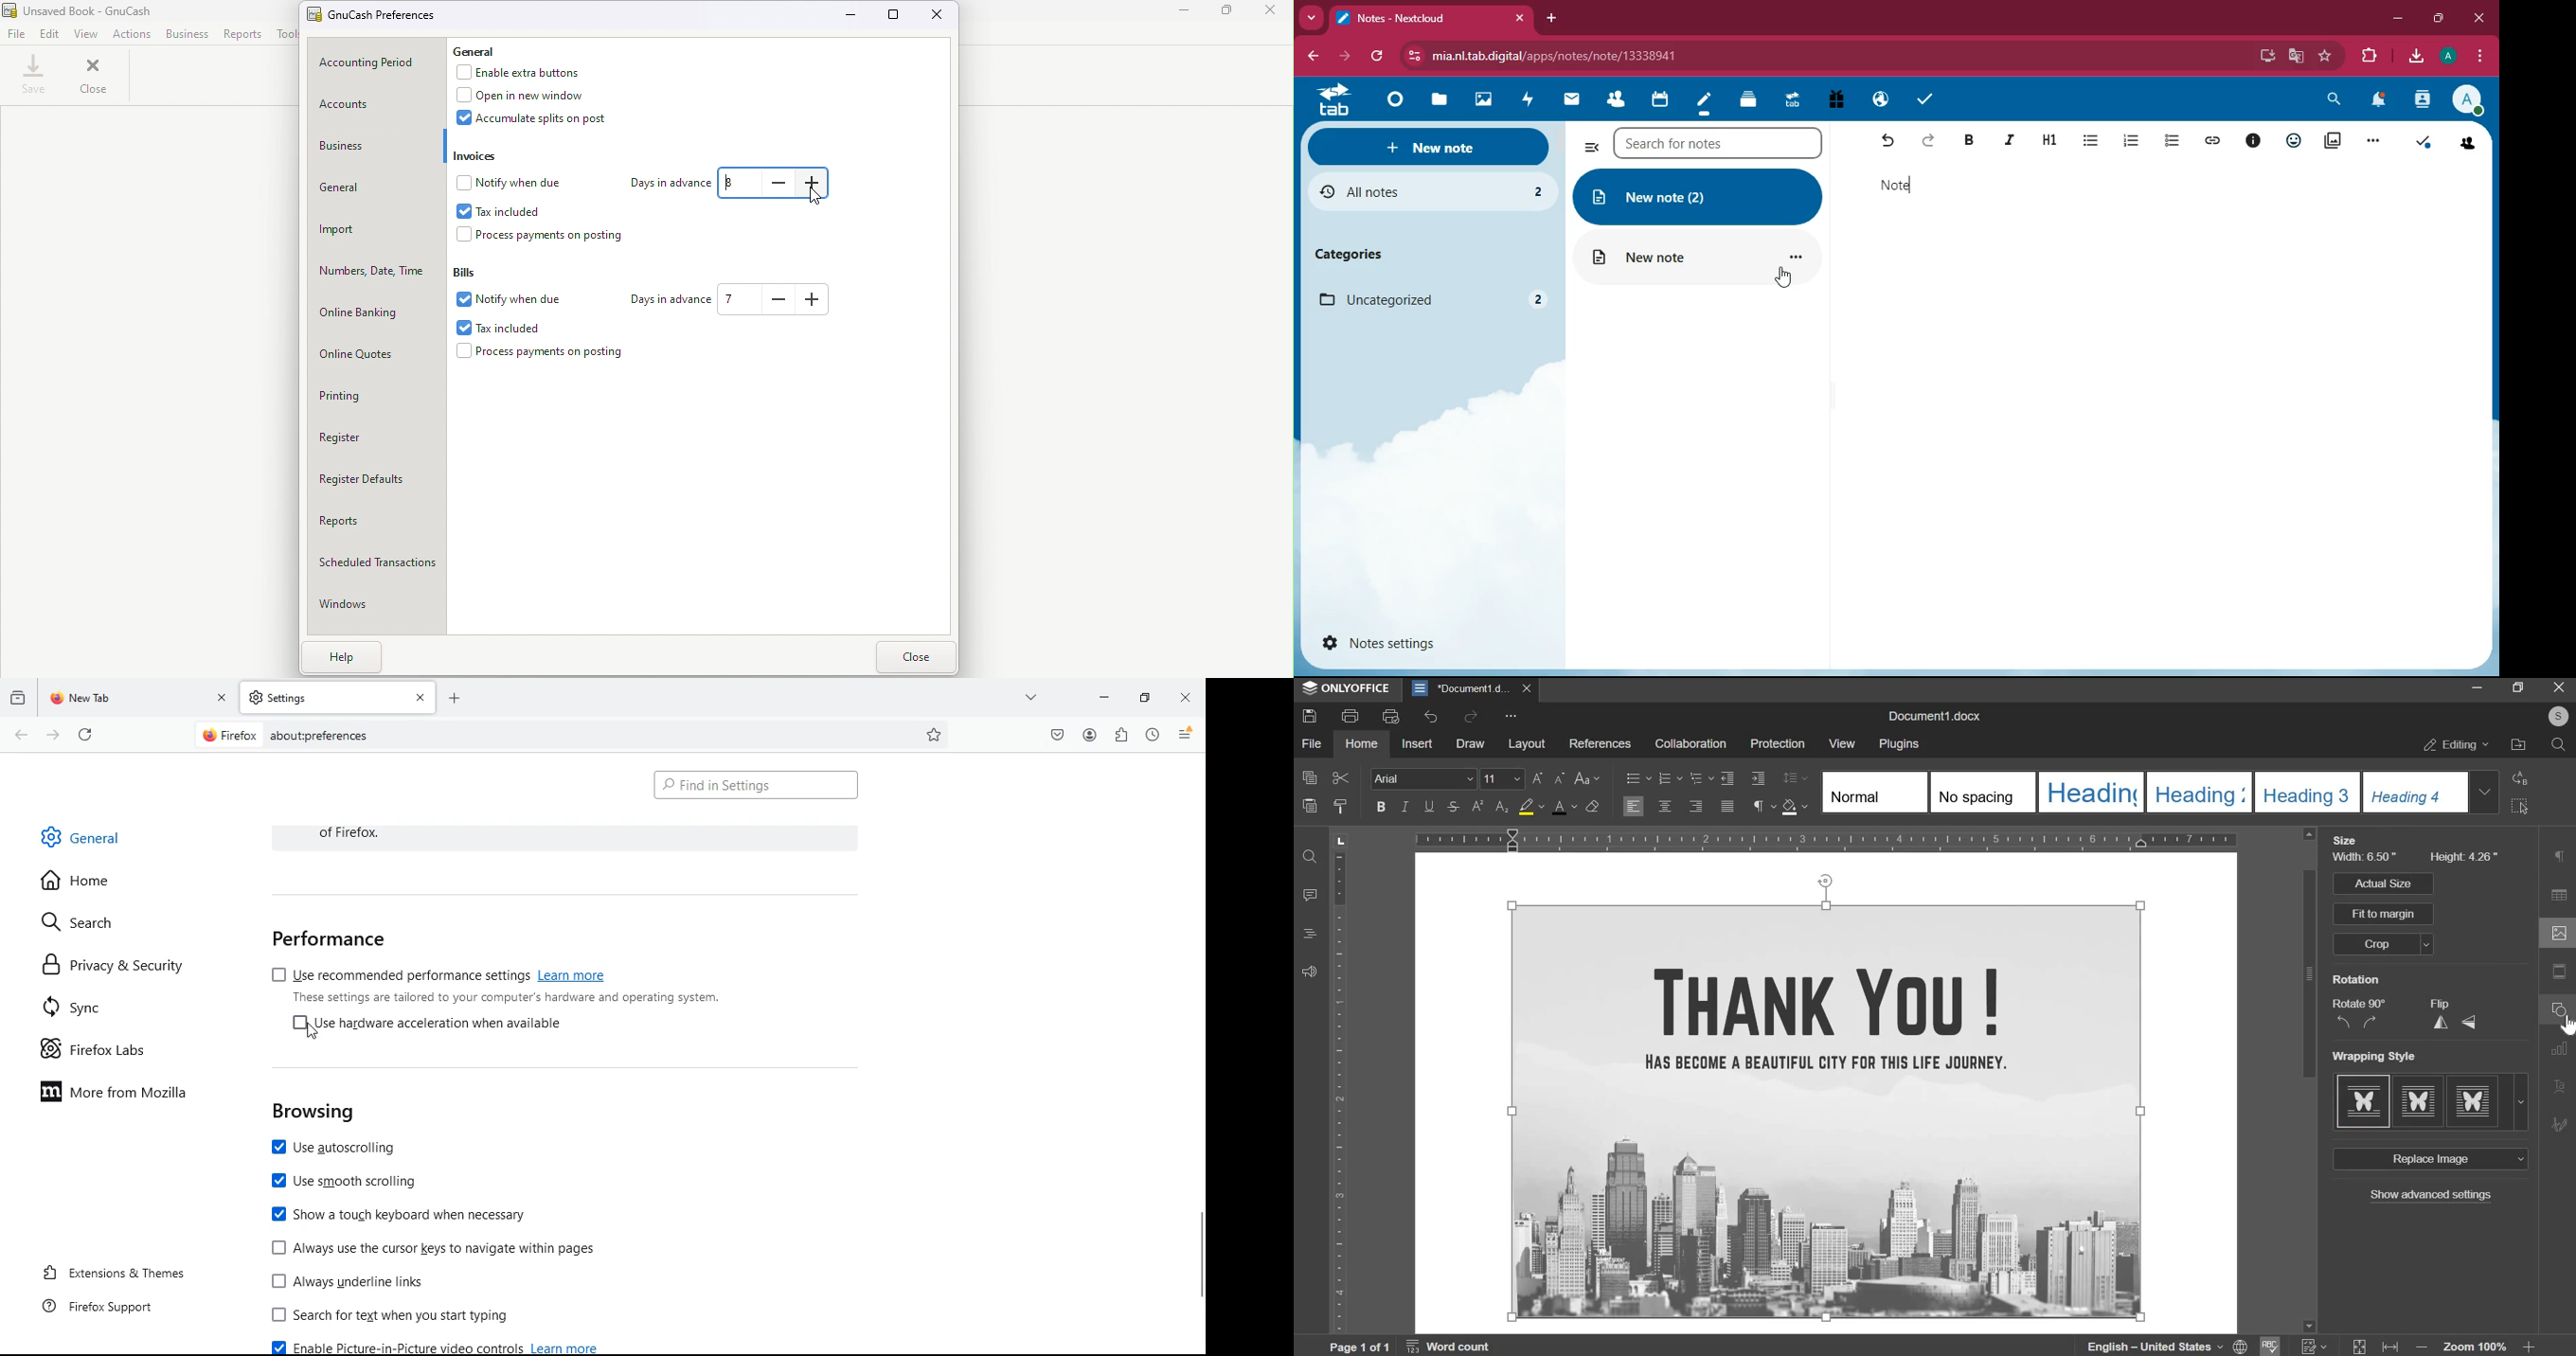 The width and height of the screenshot is (2576, 1372). I want to click on close, so click(2481, 19).